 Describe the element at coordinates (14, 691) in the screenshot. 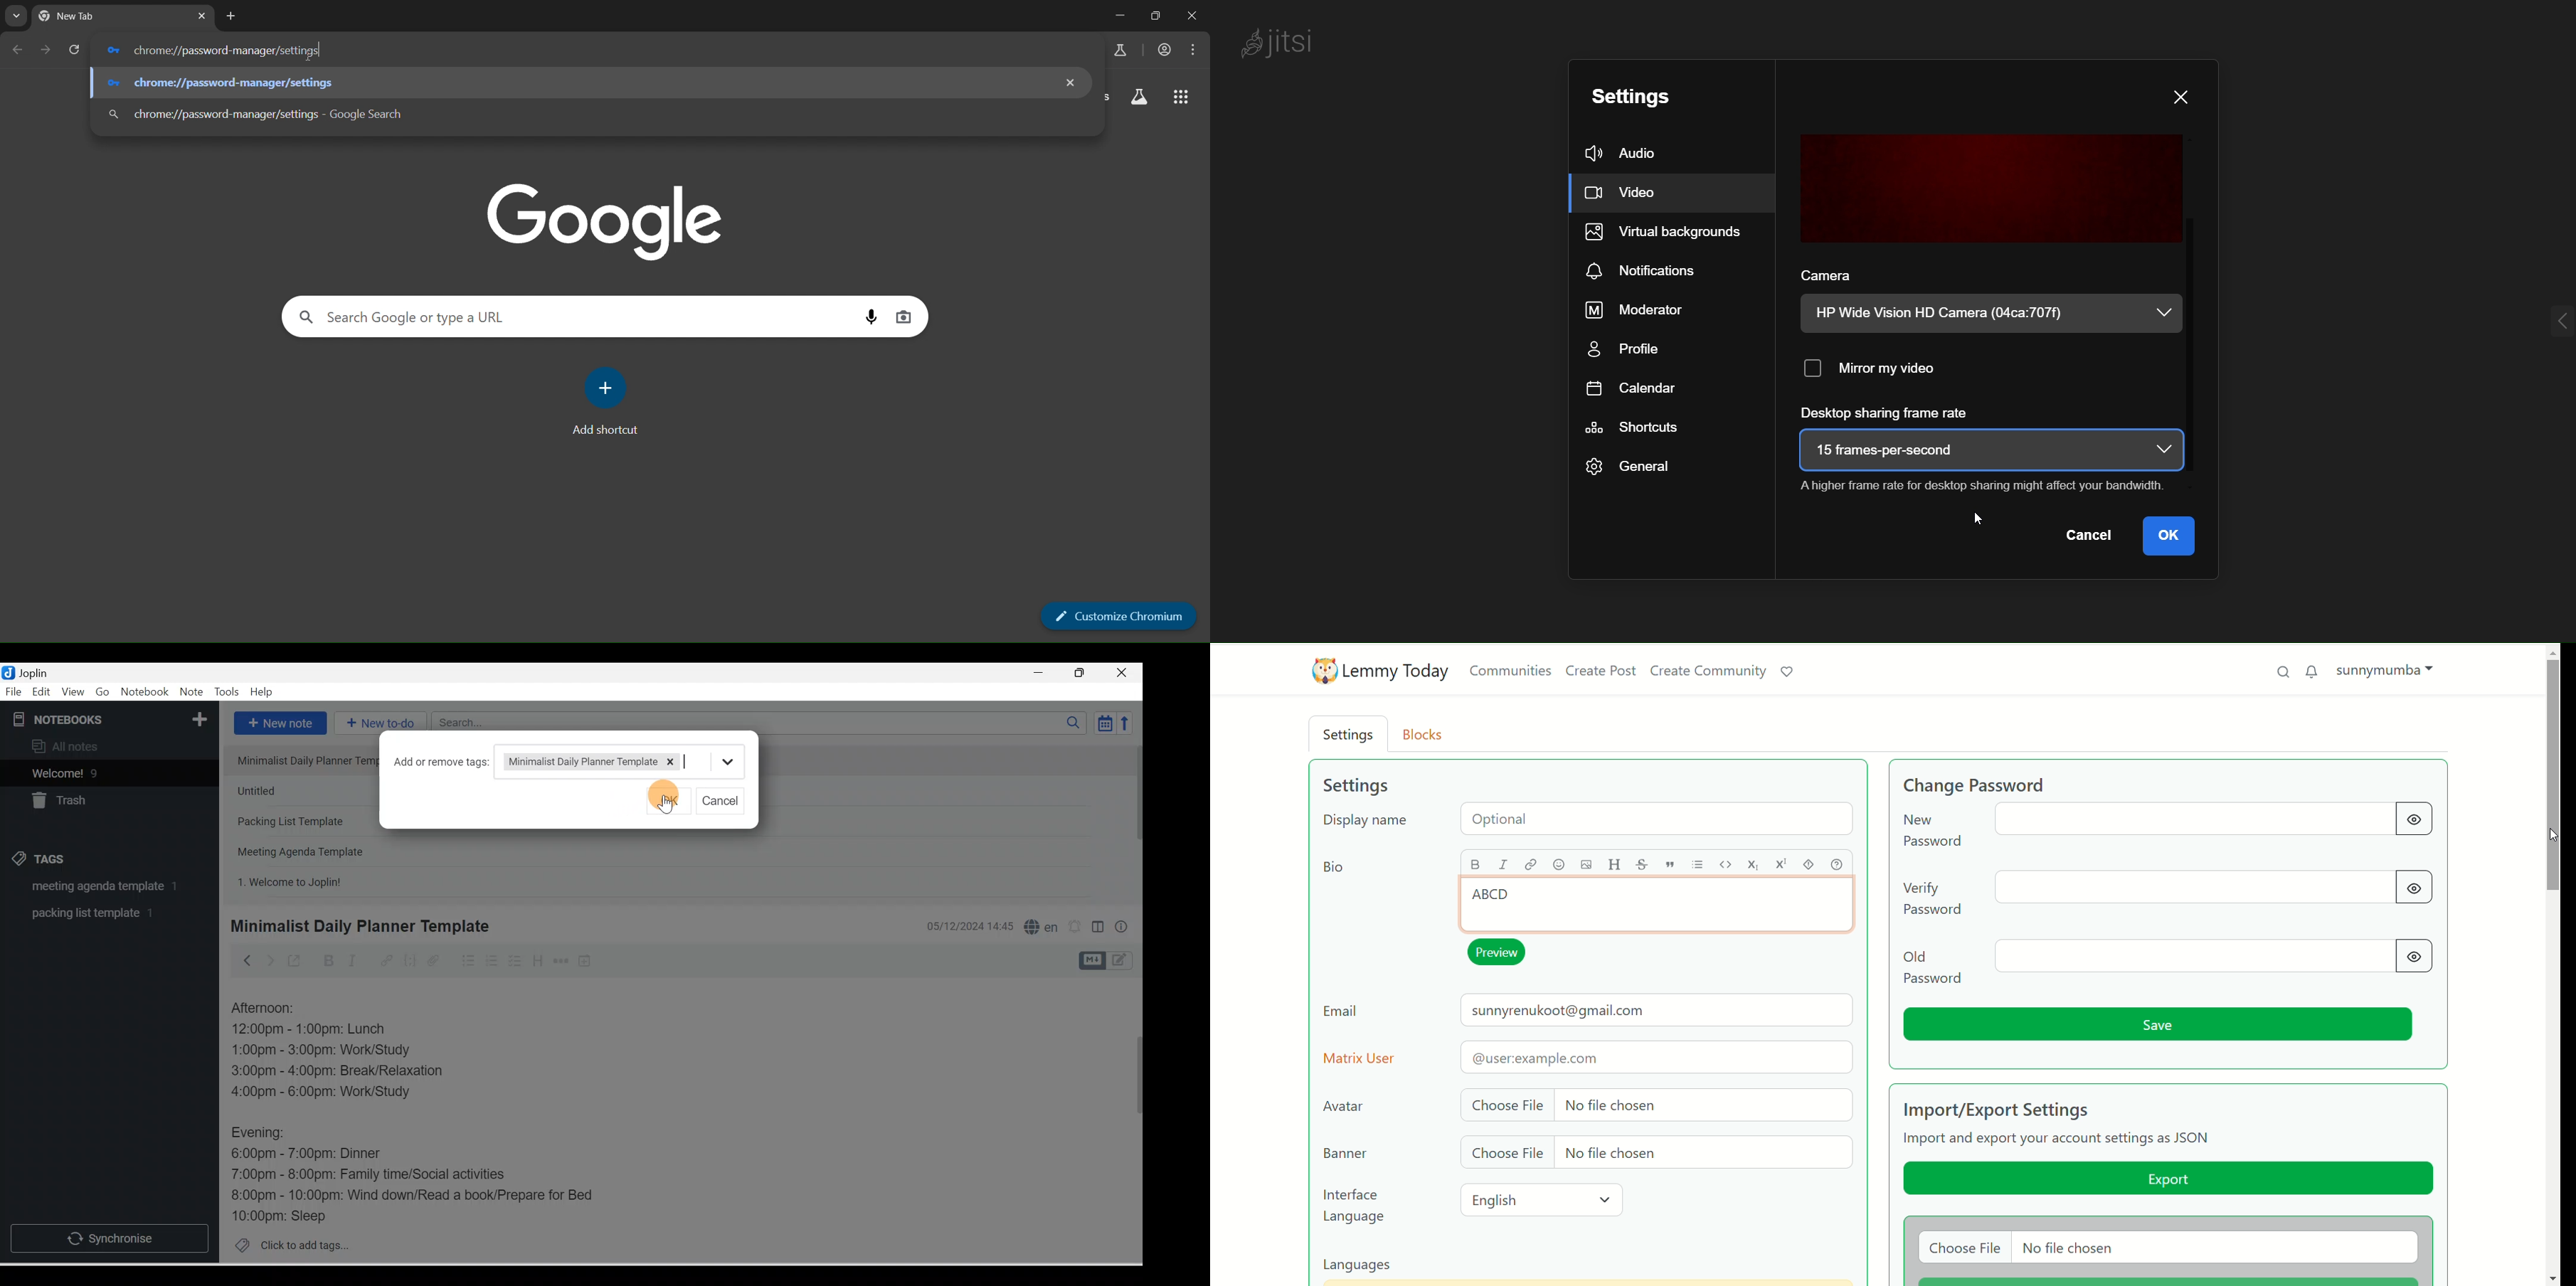

I see `File` at that location.